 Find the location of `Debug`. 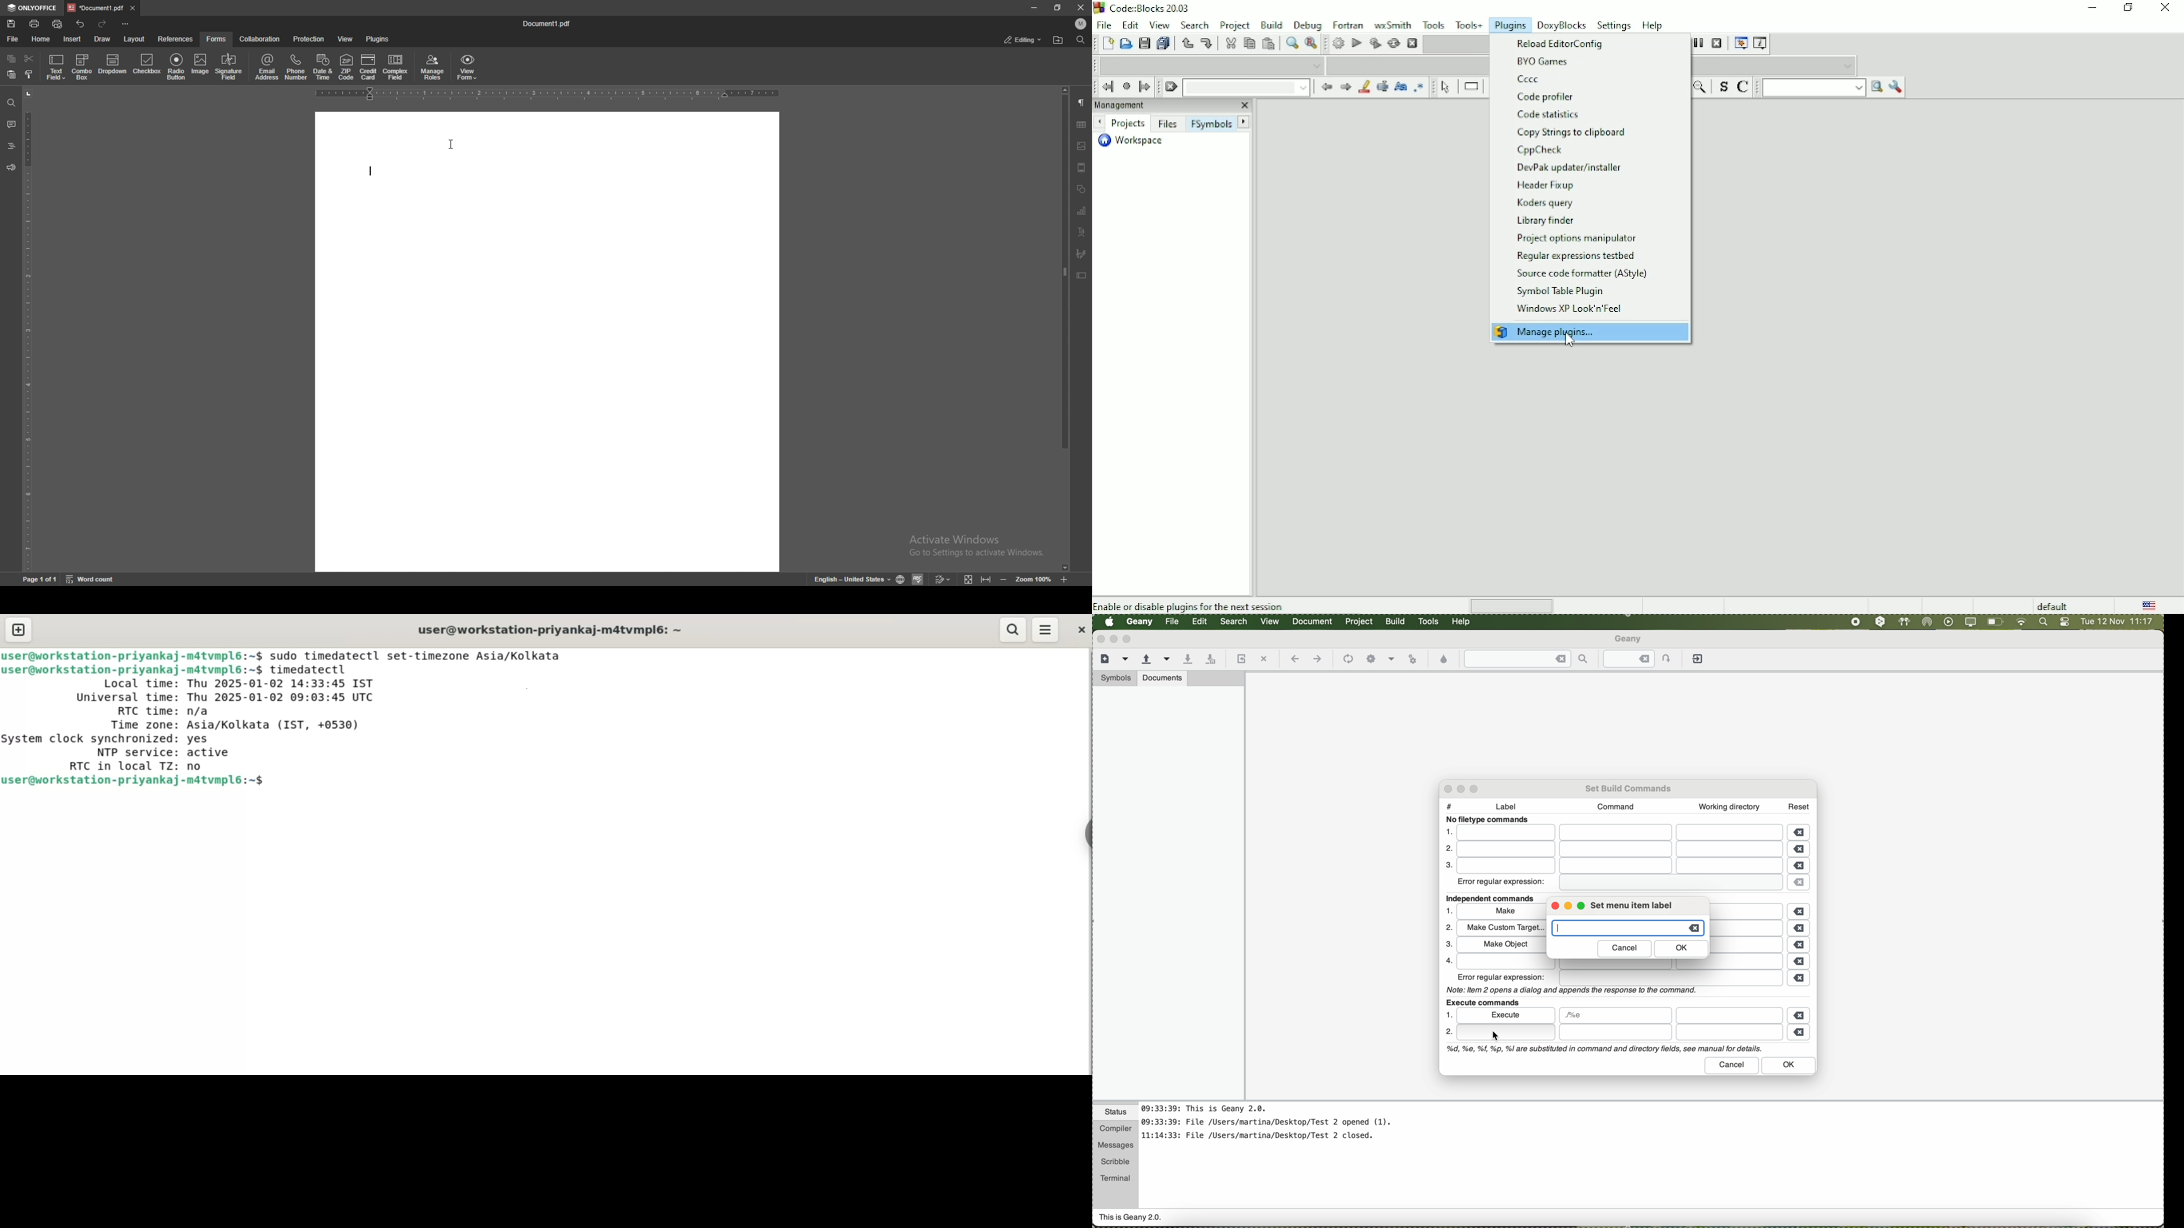

Debug is located at coordinates (1308, 23).